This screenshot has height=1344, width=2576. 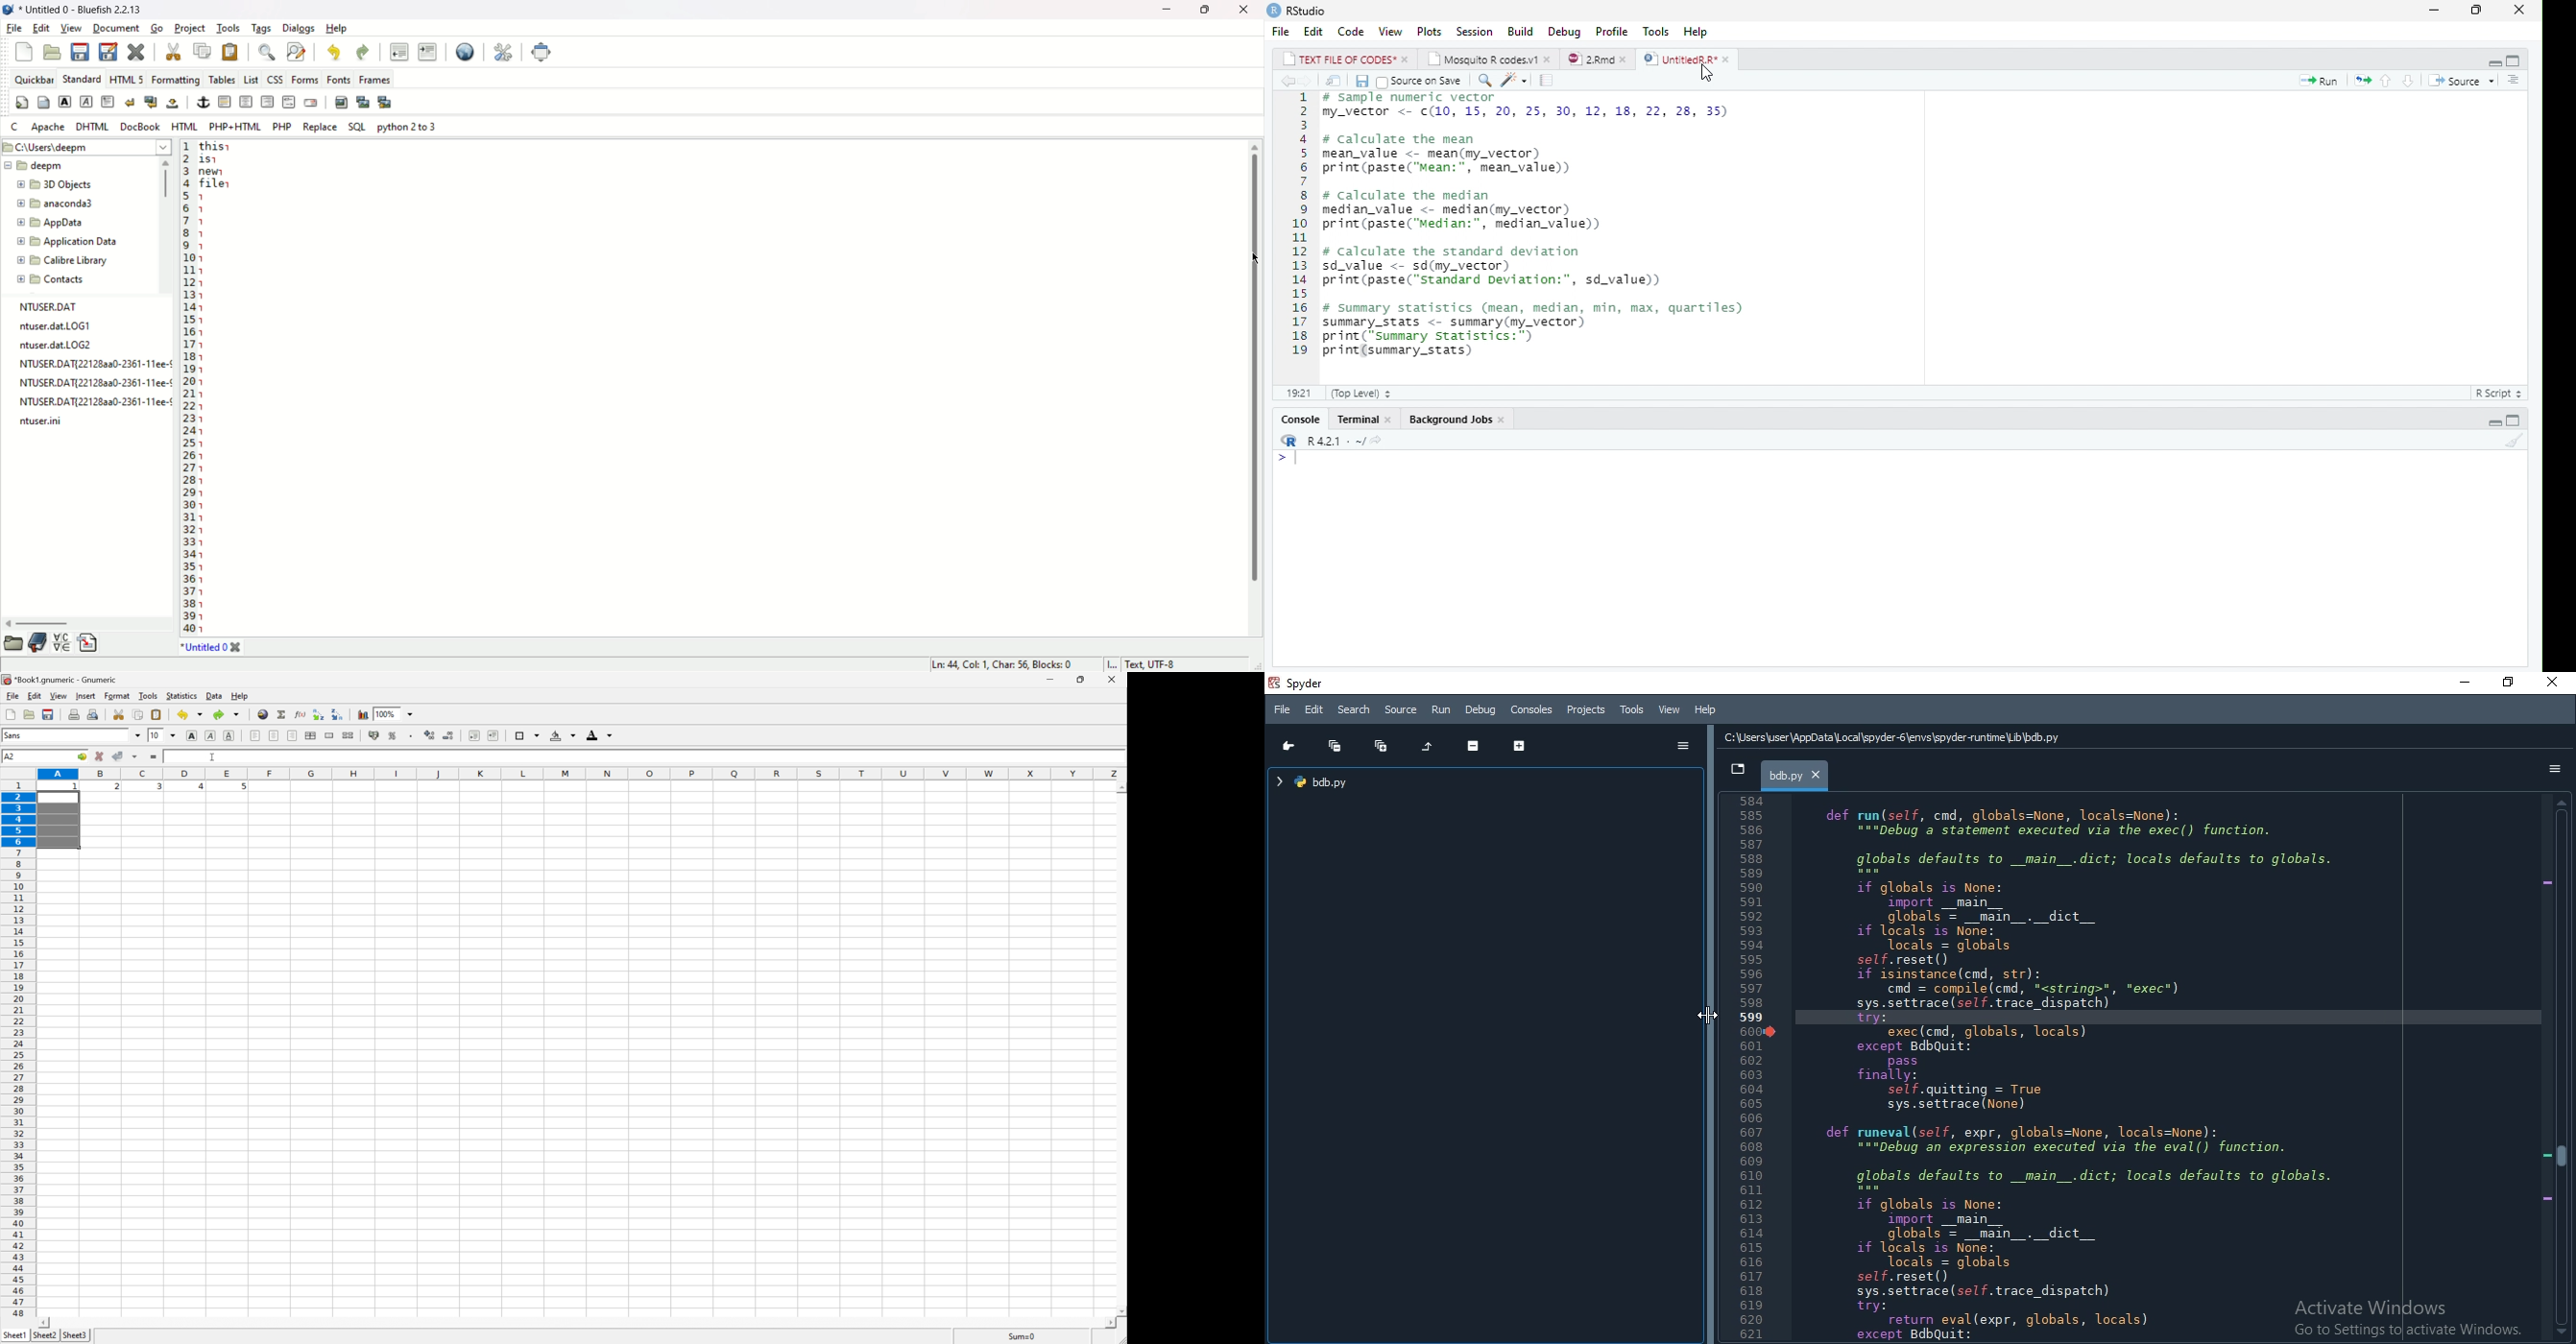 What do you see at coordinates (2457, 81) in the screenshot?
I see `Source` at bounding box center [2457, 81].